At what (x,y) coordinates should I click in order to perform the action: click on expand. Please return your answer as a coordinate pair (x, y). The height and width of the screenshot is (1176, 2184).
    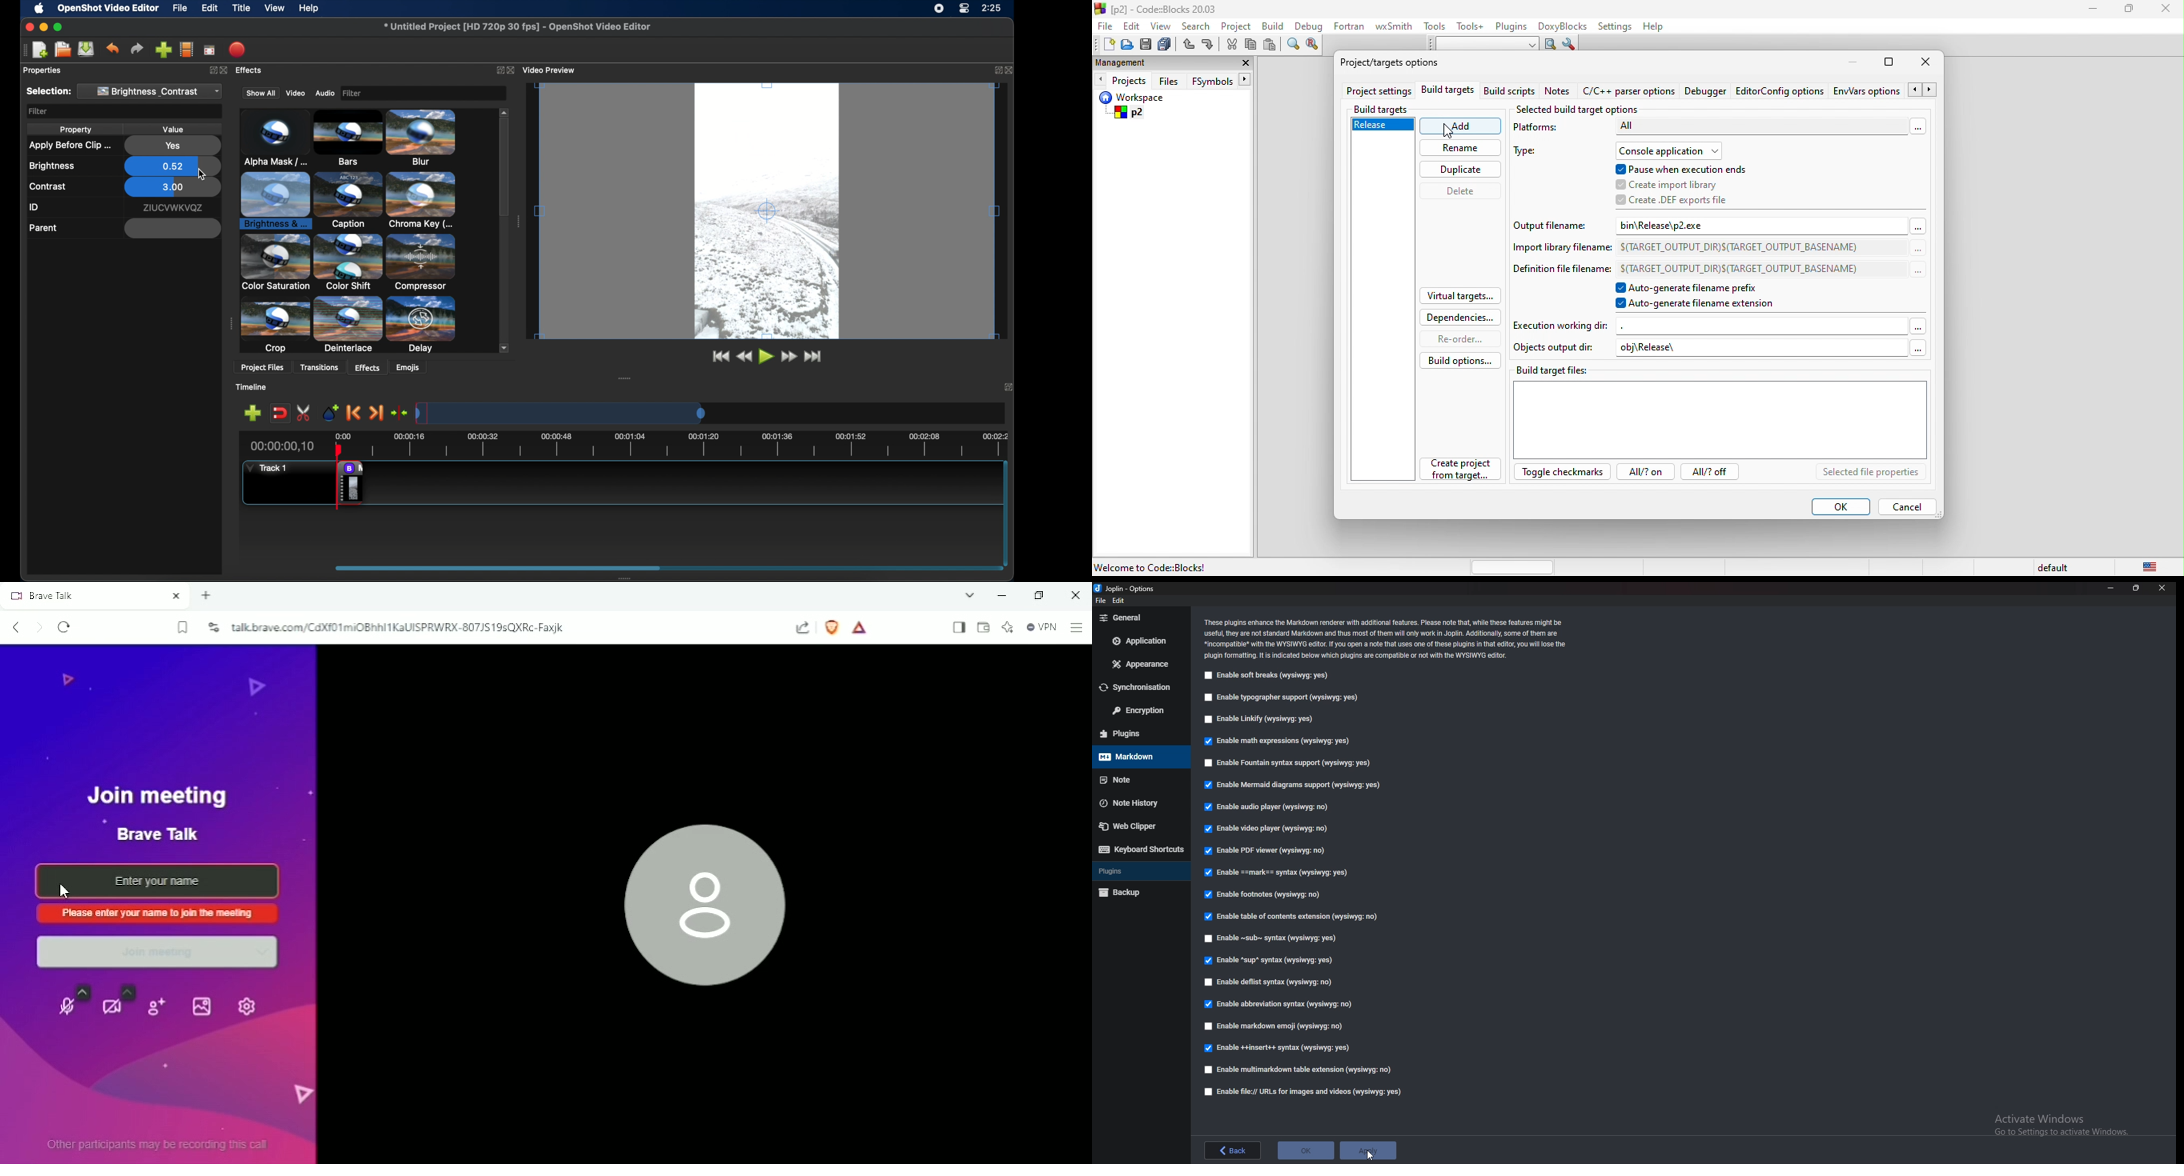
    Looking at the image, I should click on (497, 70).